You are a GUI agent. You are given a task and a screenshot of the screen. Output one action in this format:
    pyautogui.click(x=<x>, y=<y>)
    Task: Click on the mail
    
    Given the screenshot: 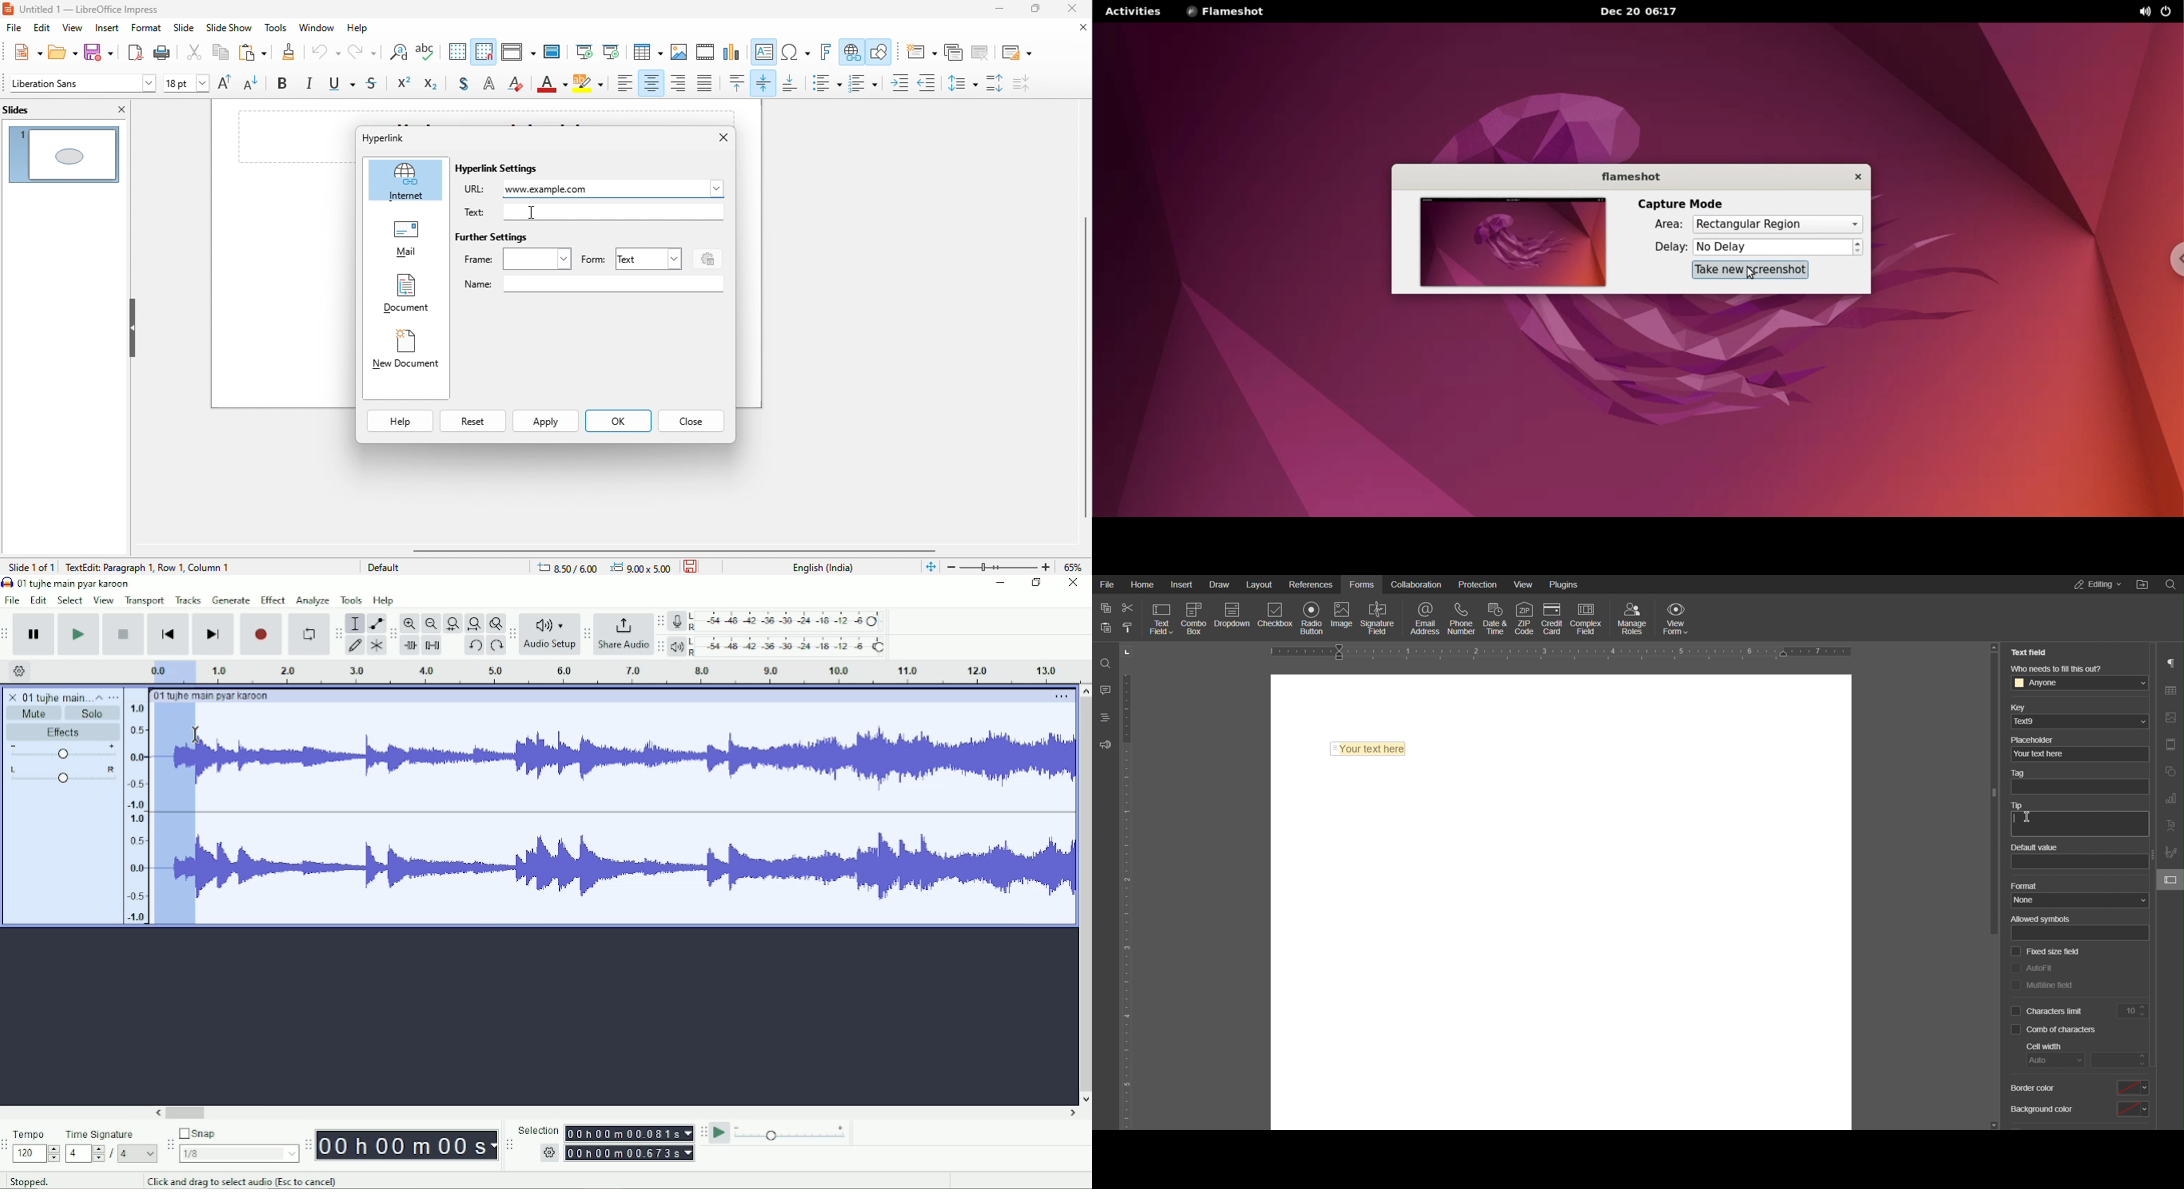 What is the action you would take?
    pyautogui.click(x=406, y=241)
    